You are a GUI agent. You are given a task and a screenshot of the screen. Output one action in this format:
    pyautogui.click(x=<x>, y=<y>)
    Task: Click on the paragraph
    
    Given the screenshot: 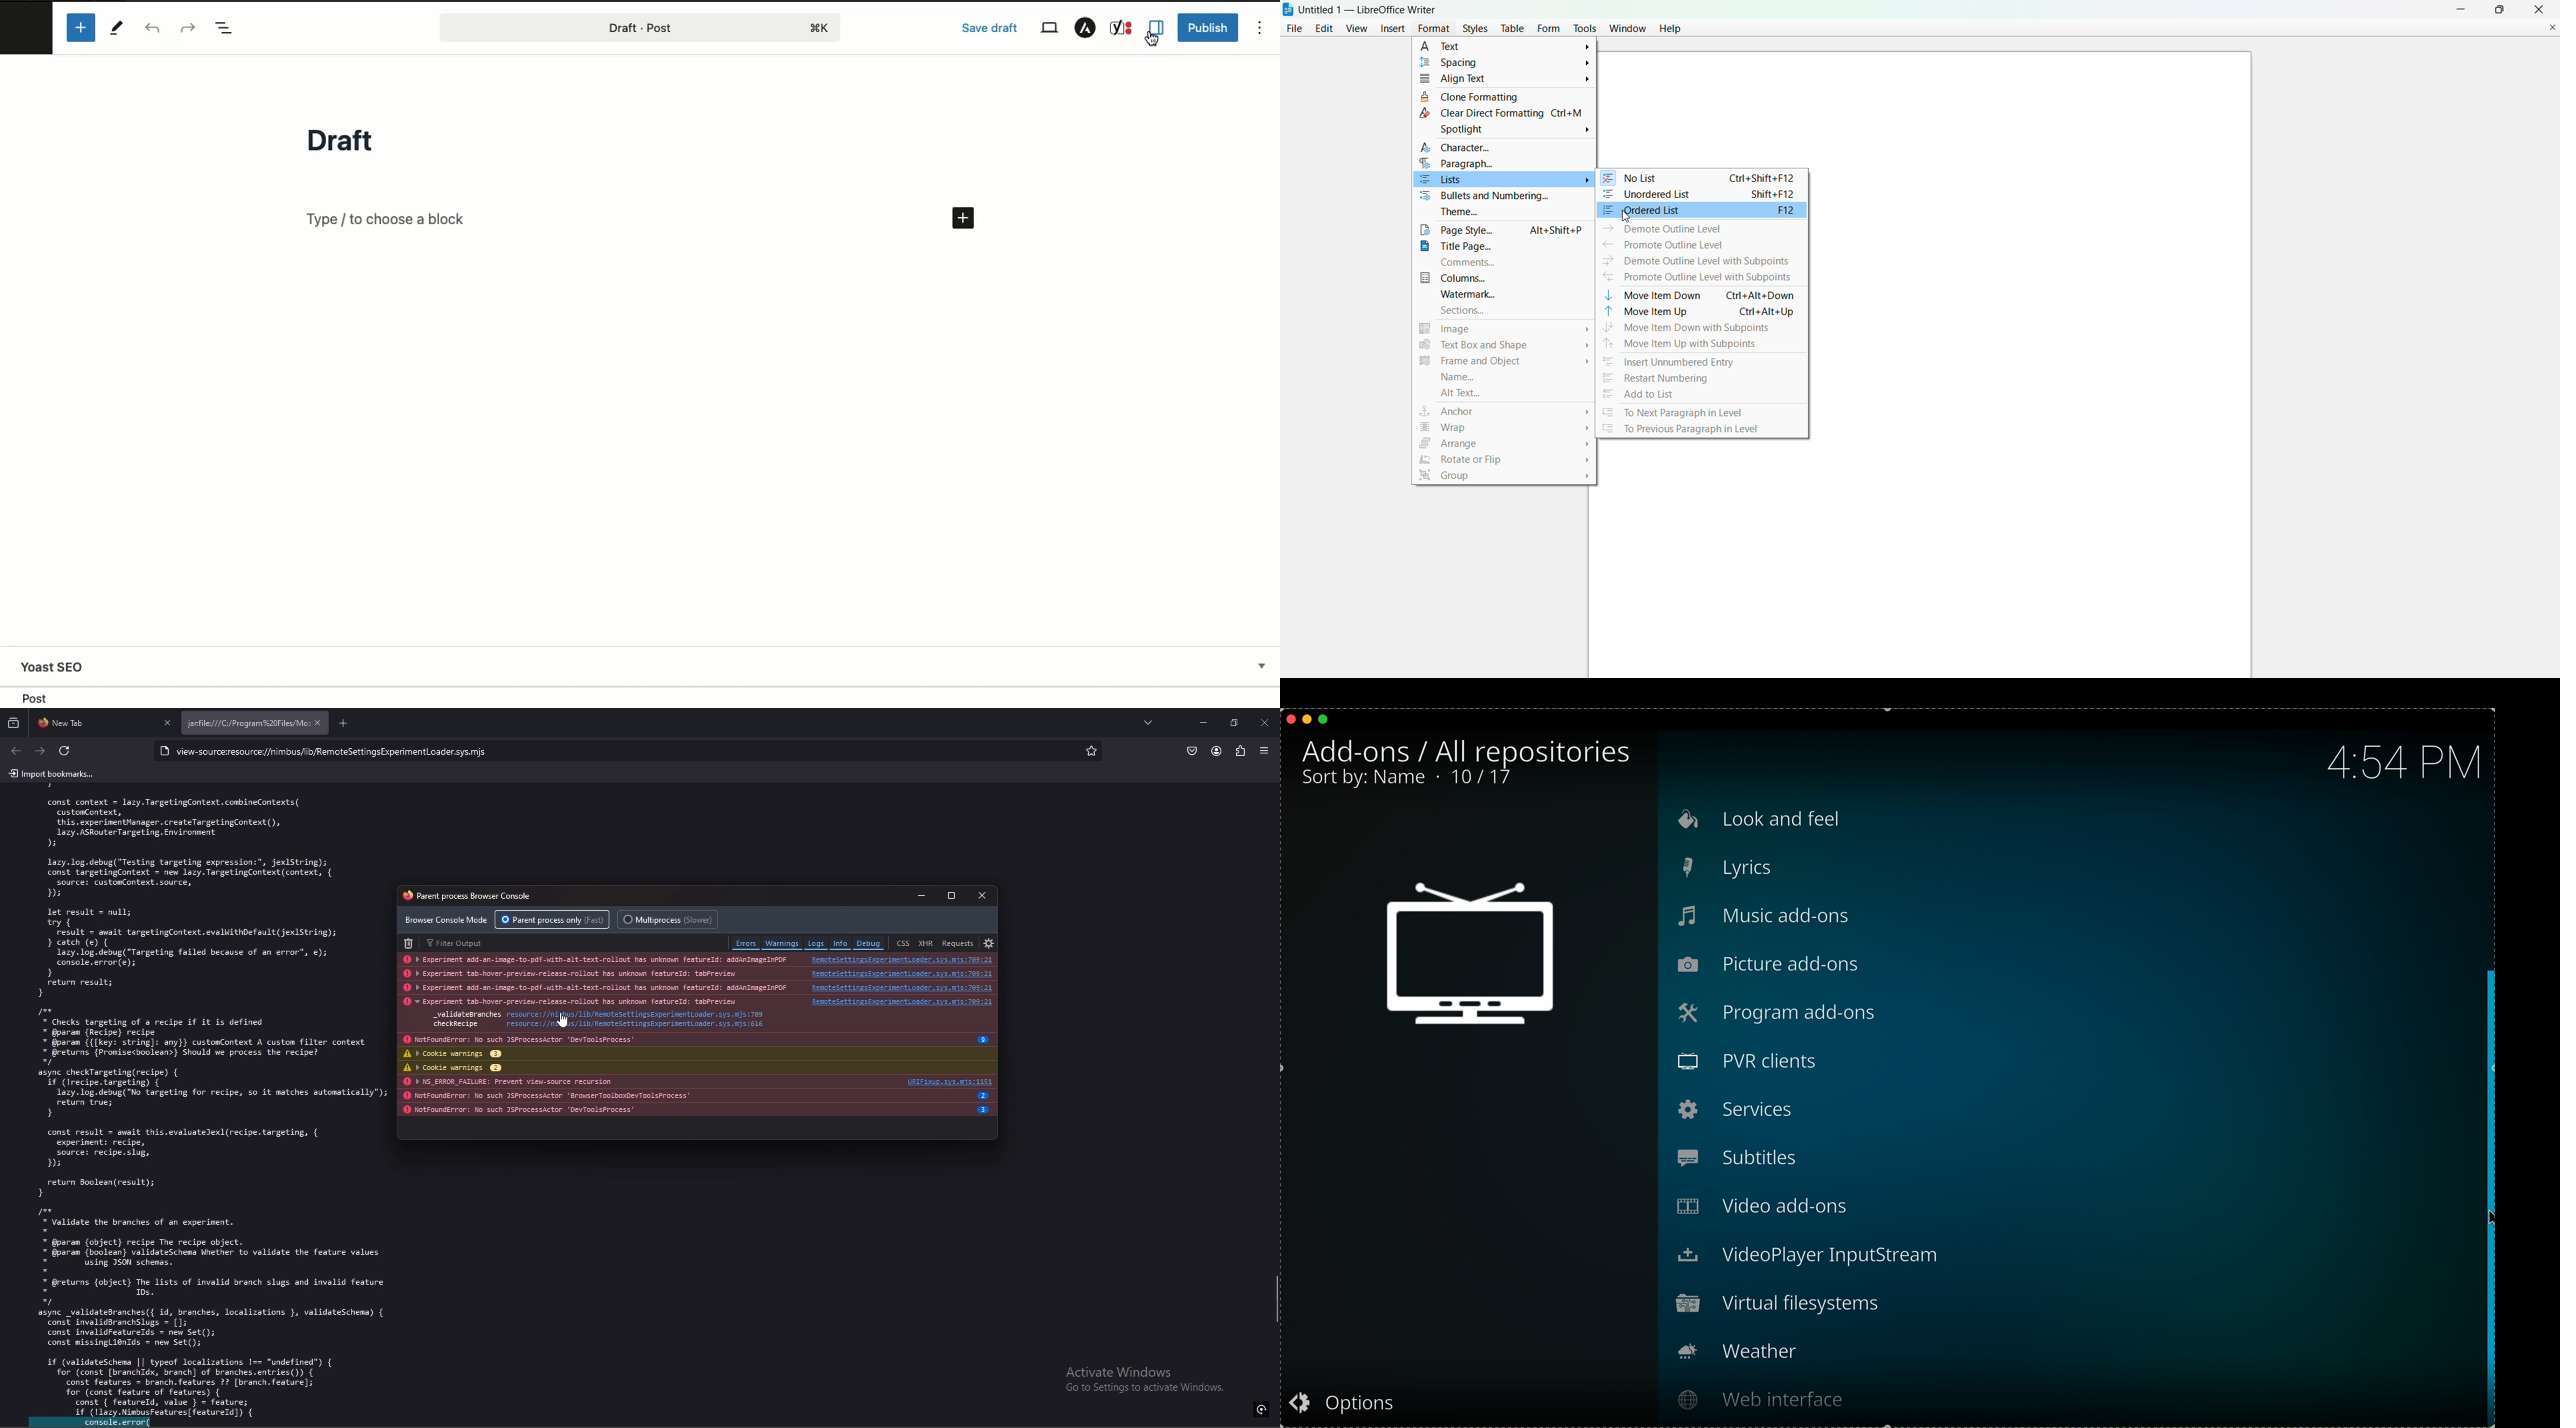 What is the action you would take?
    pyautogui.click(x=1457, y=165)
    